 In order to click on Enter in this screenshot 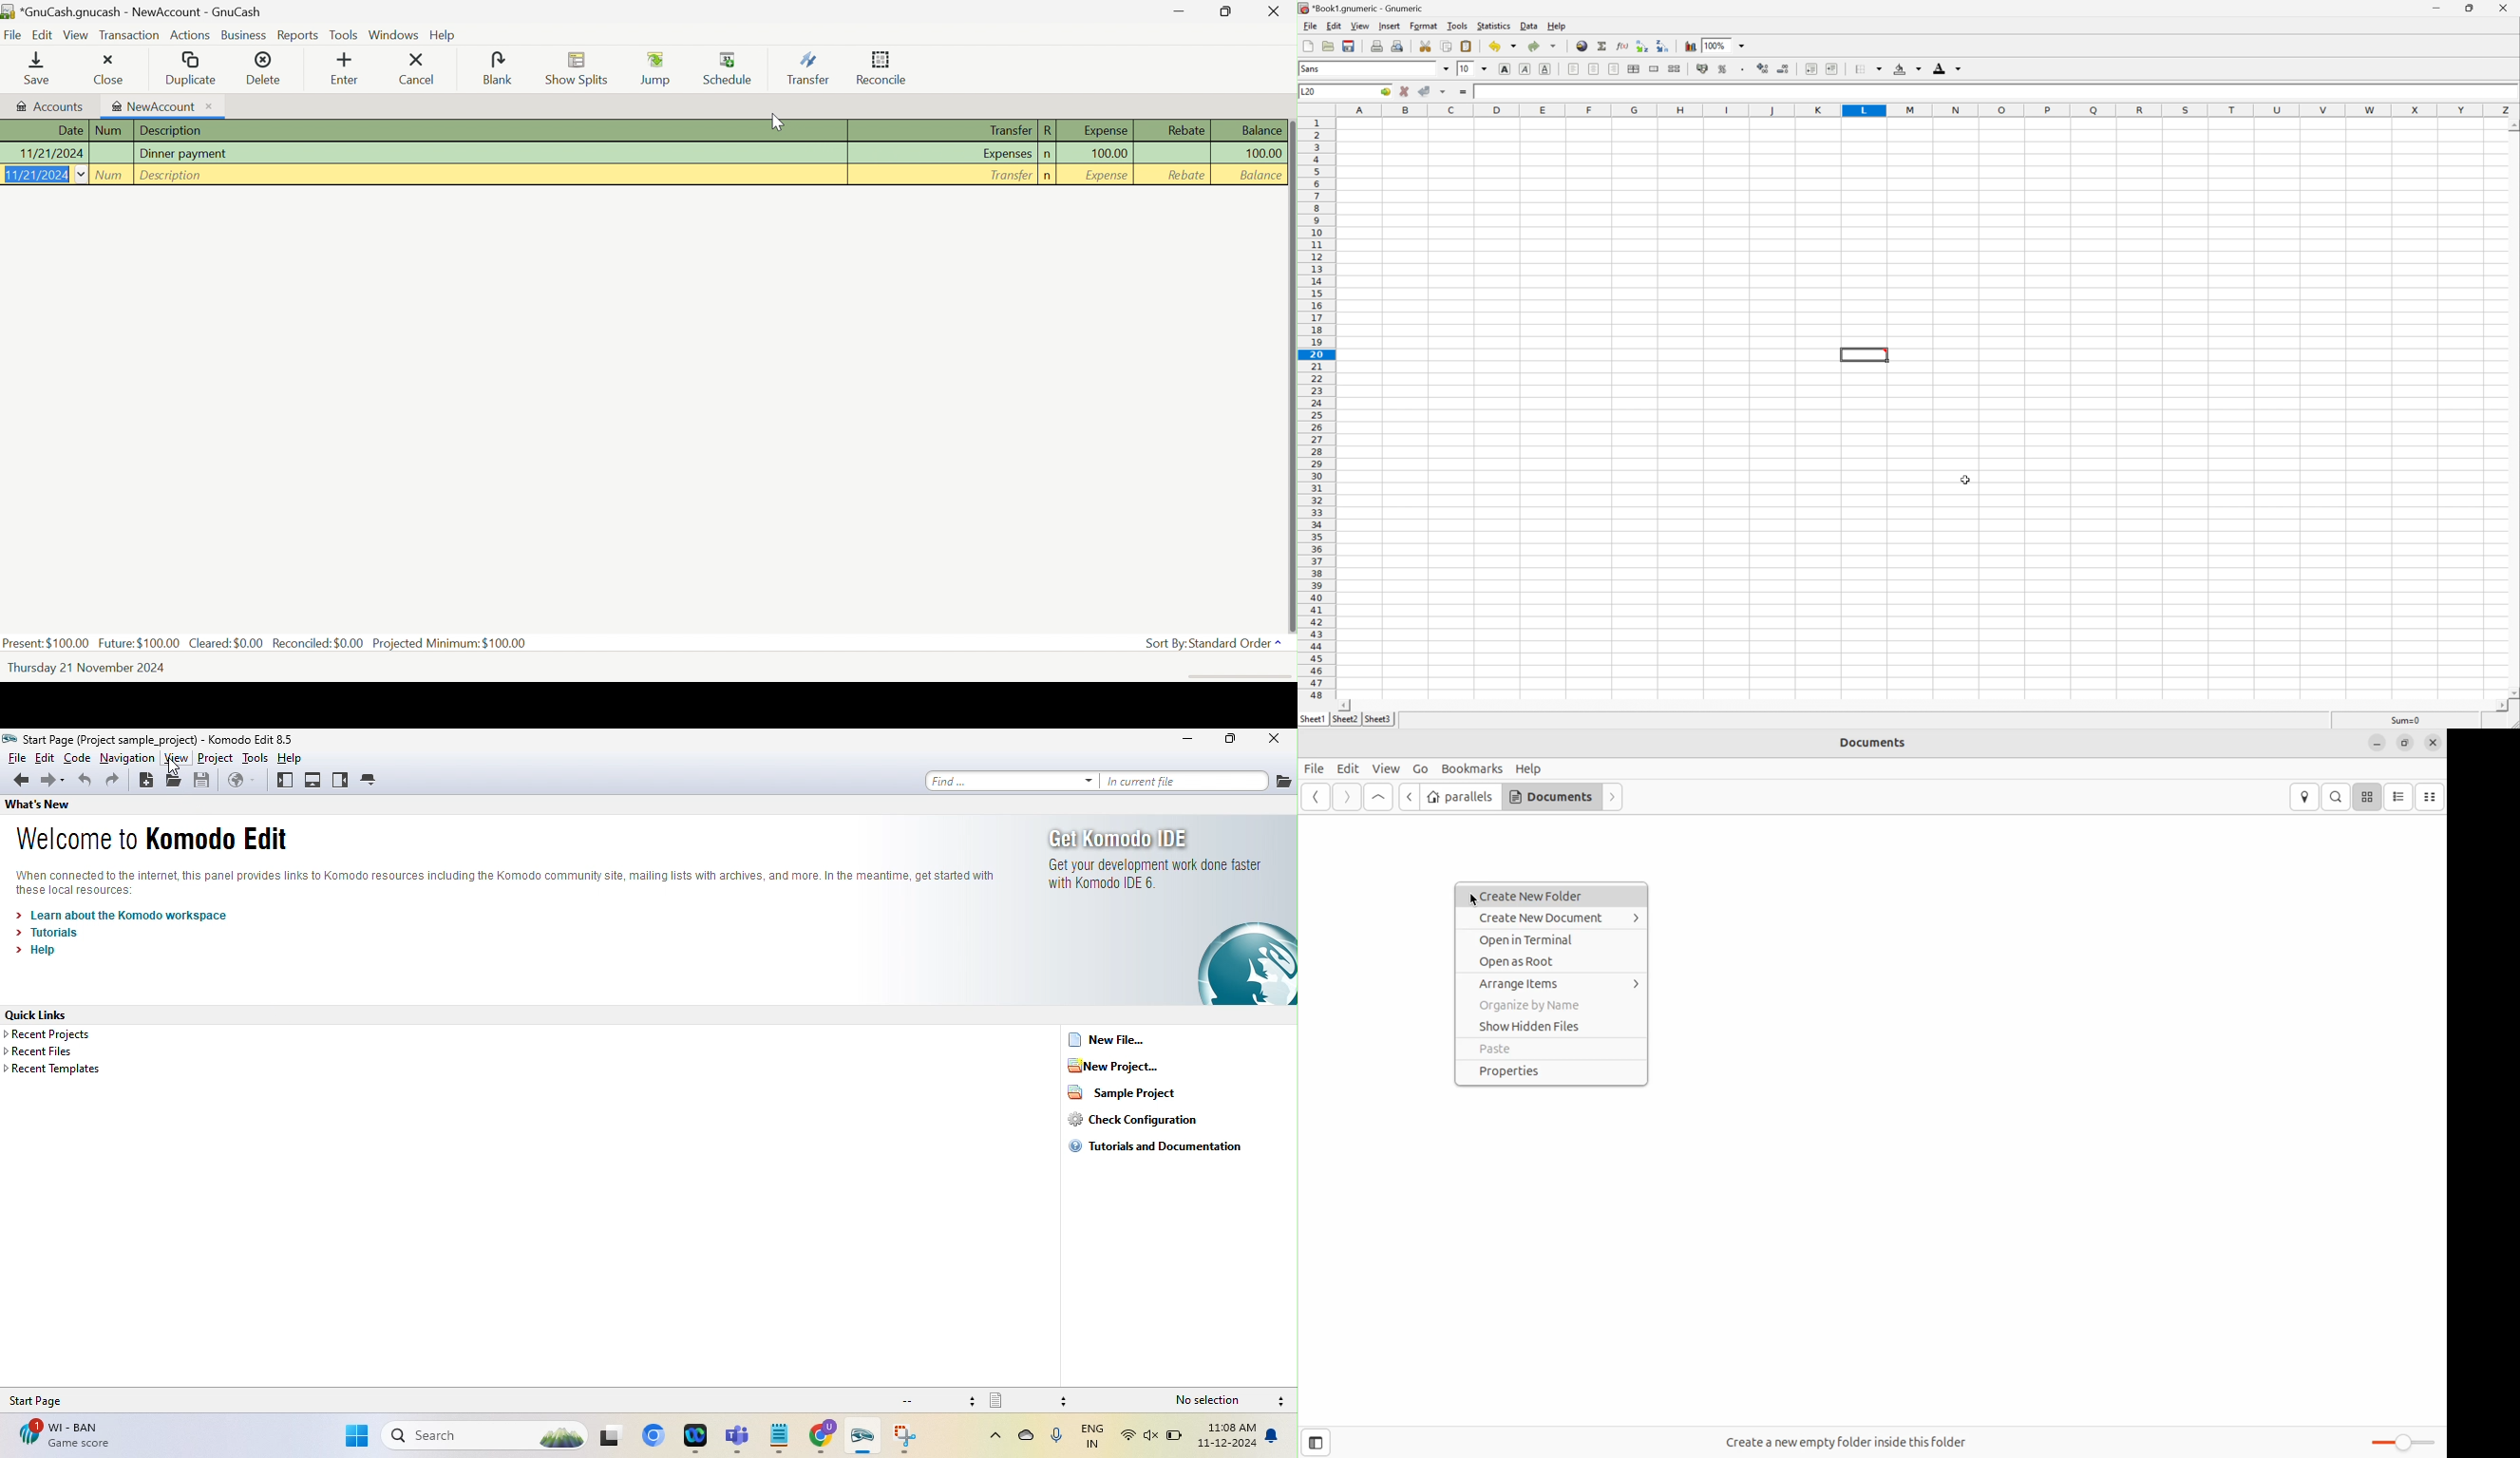, I will do `click(346, 68)`.